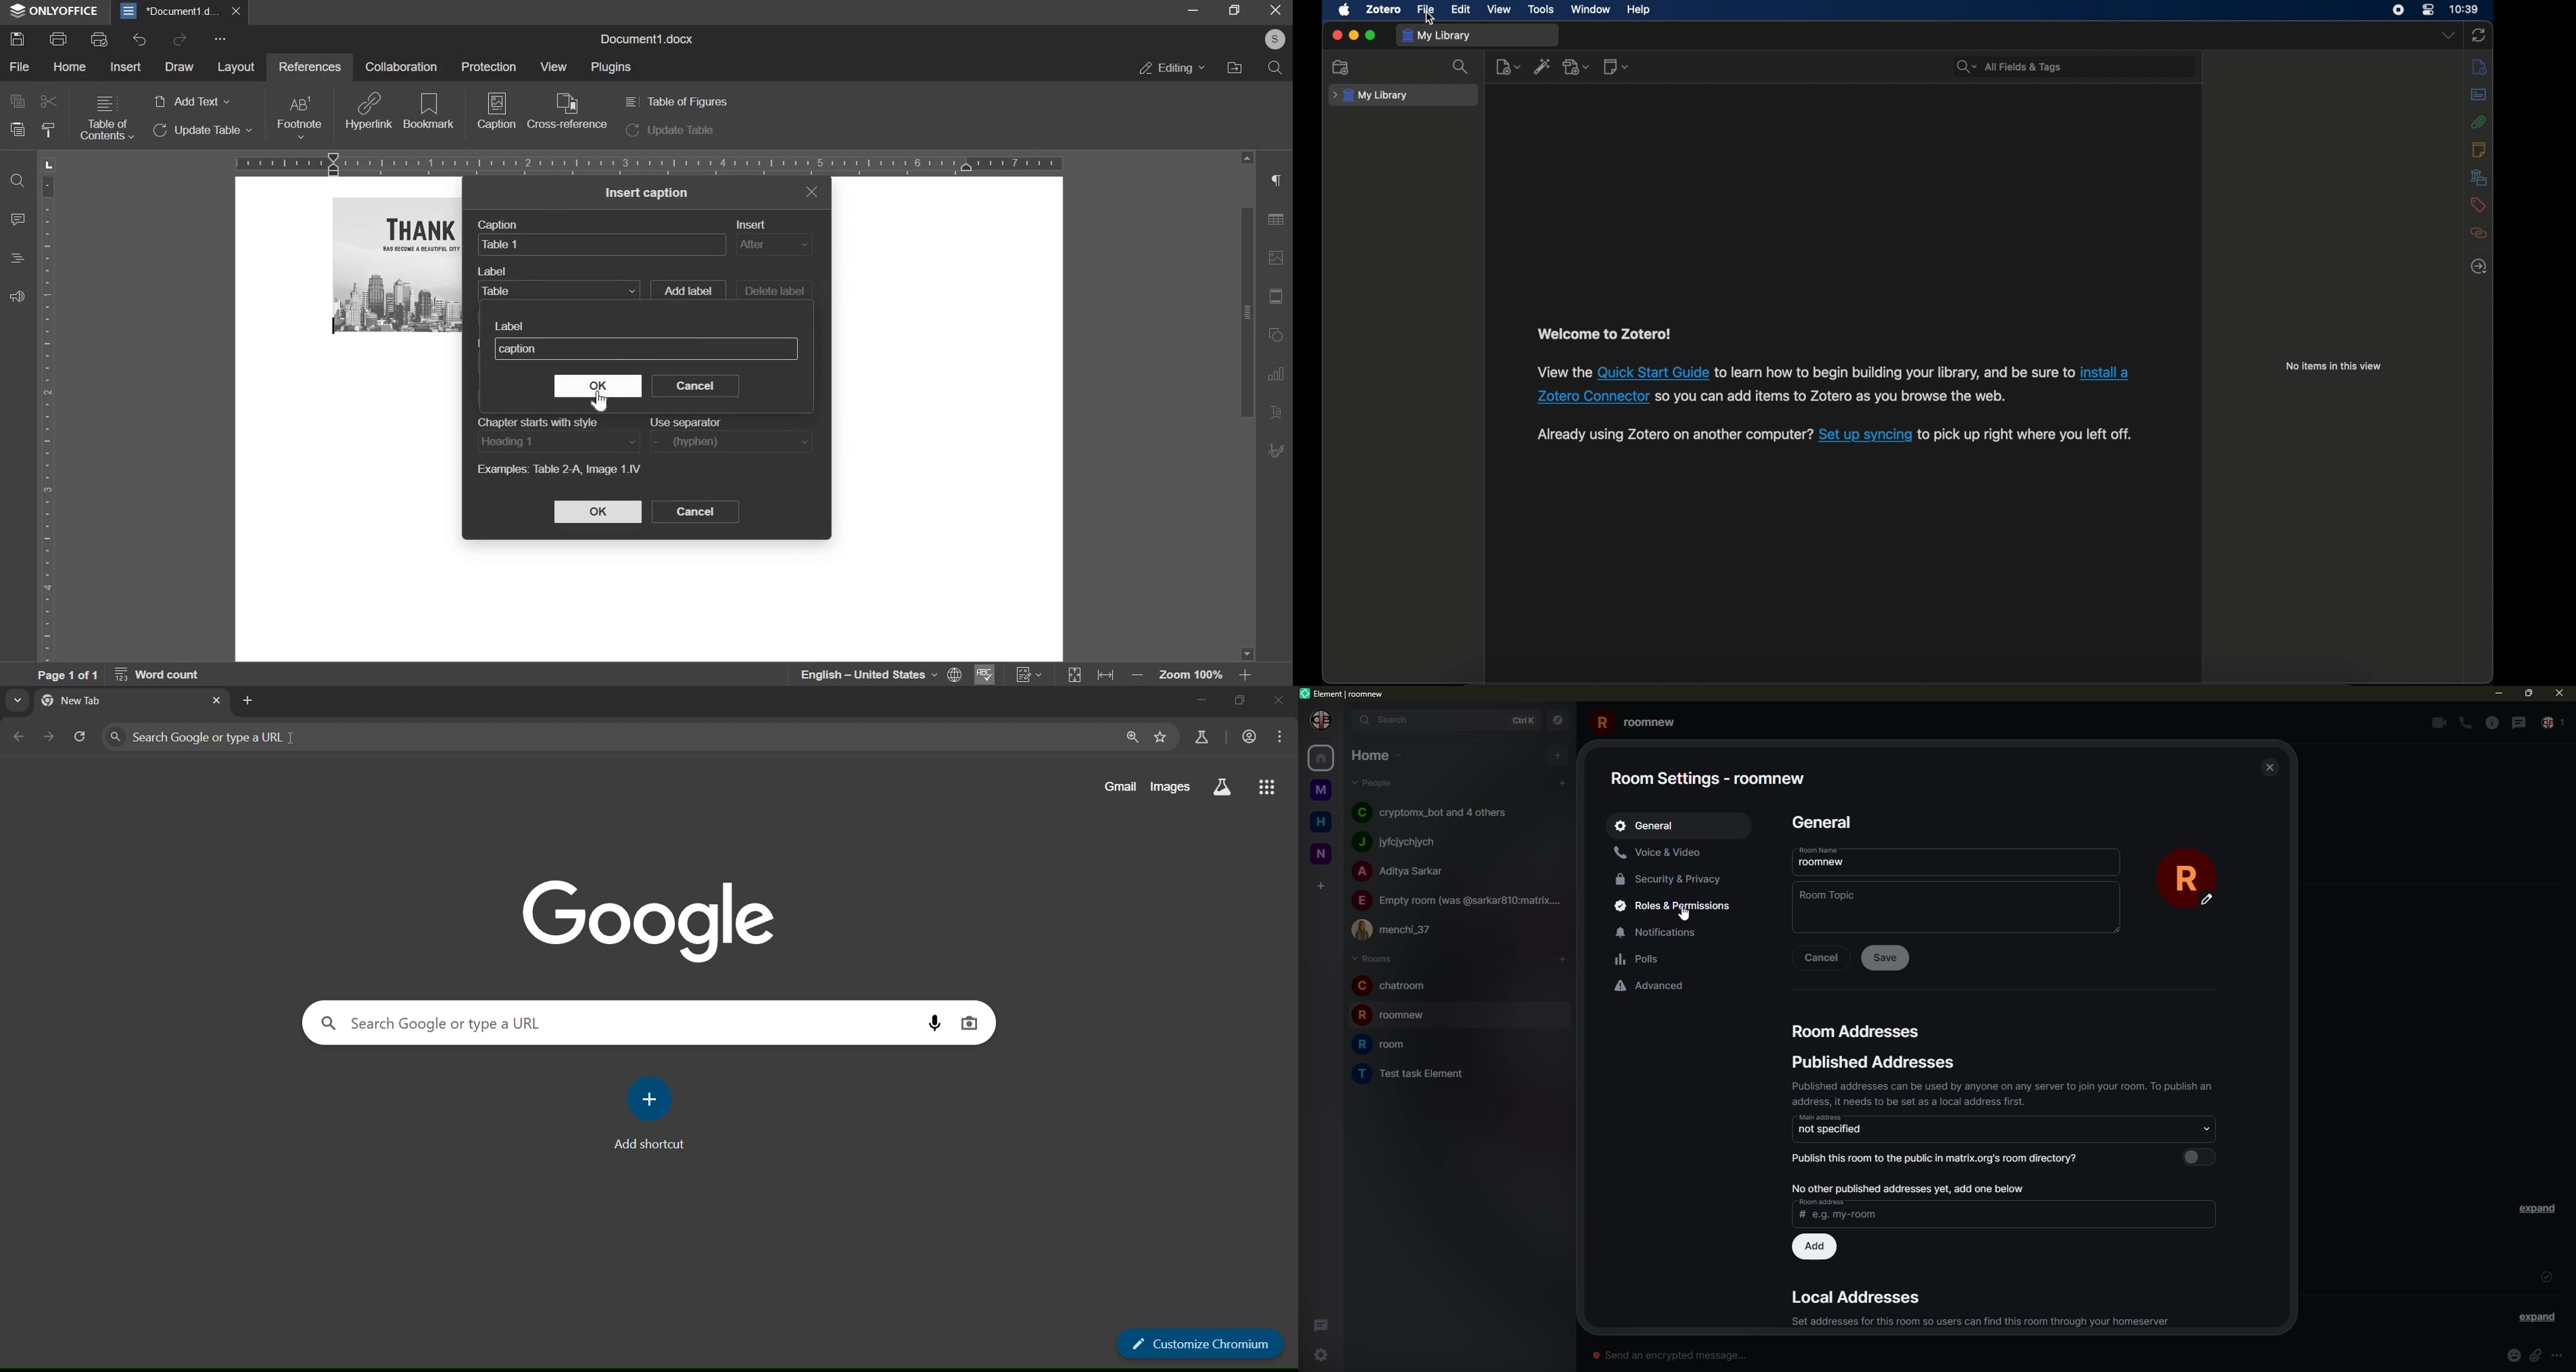 The width and height of the screenshot is (2576, 1372). Describe the element at coordinates (750, 224) in the screenshot. I see `Insert` at that location.